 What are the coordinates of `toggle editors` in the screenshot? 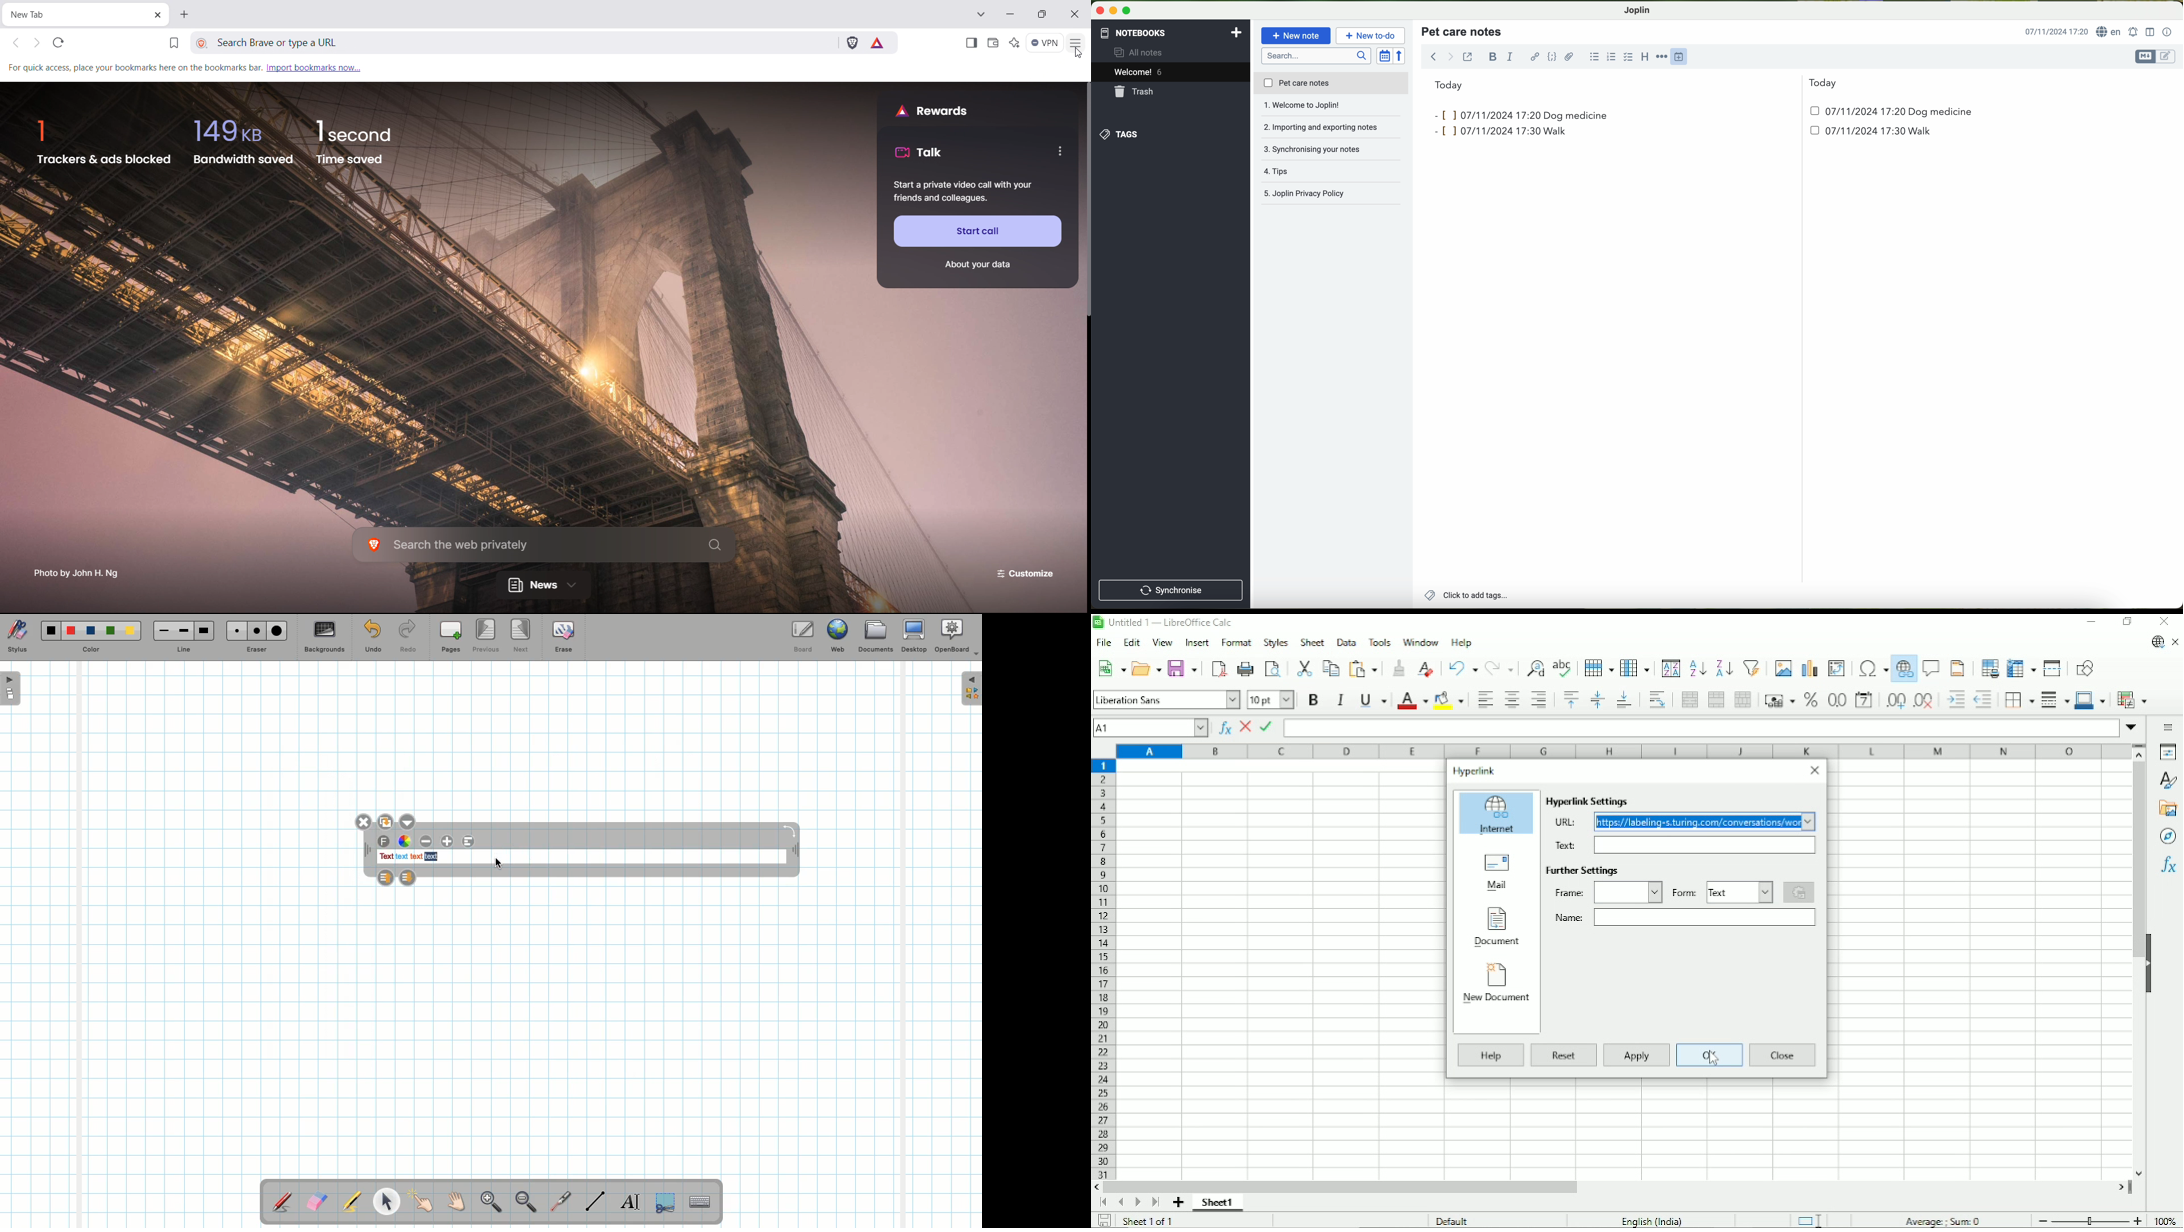 It's located at (2154, 57).